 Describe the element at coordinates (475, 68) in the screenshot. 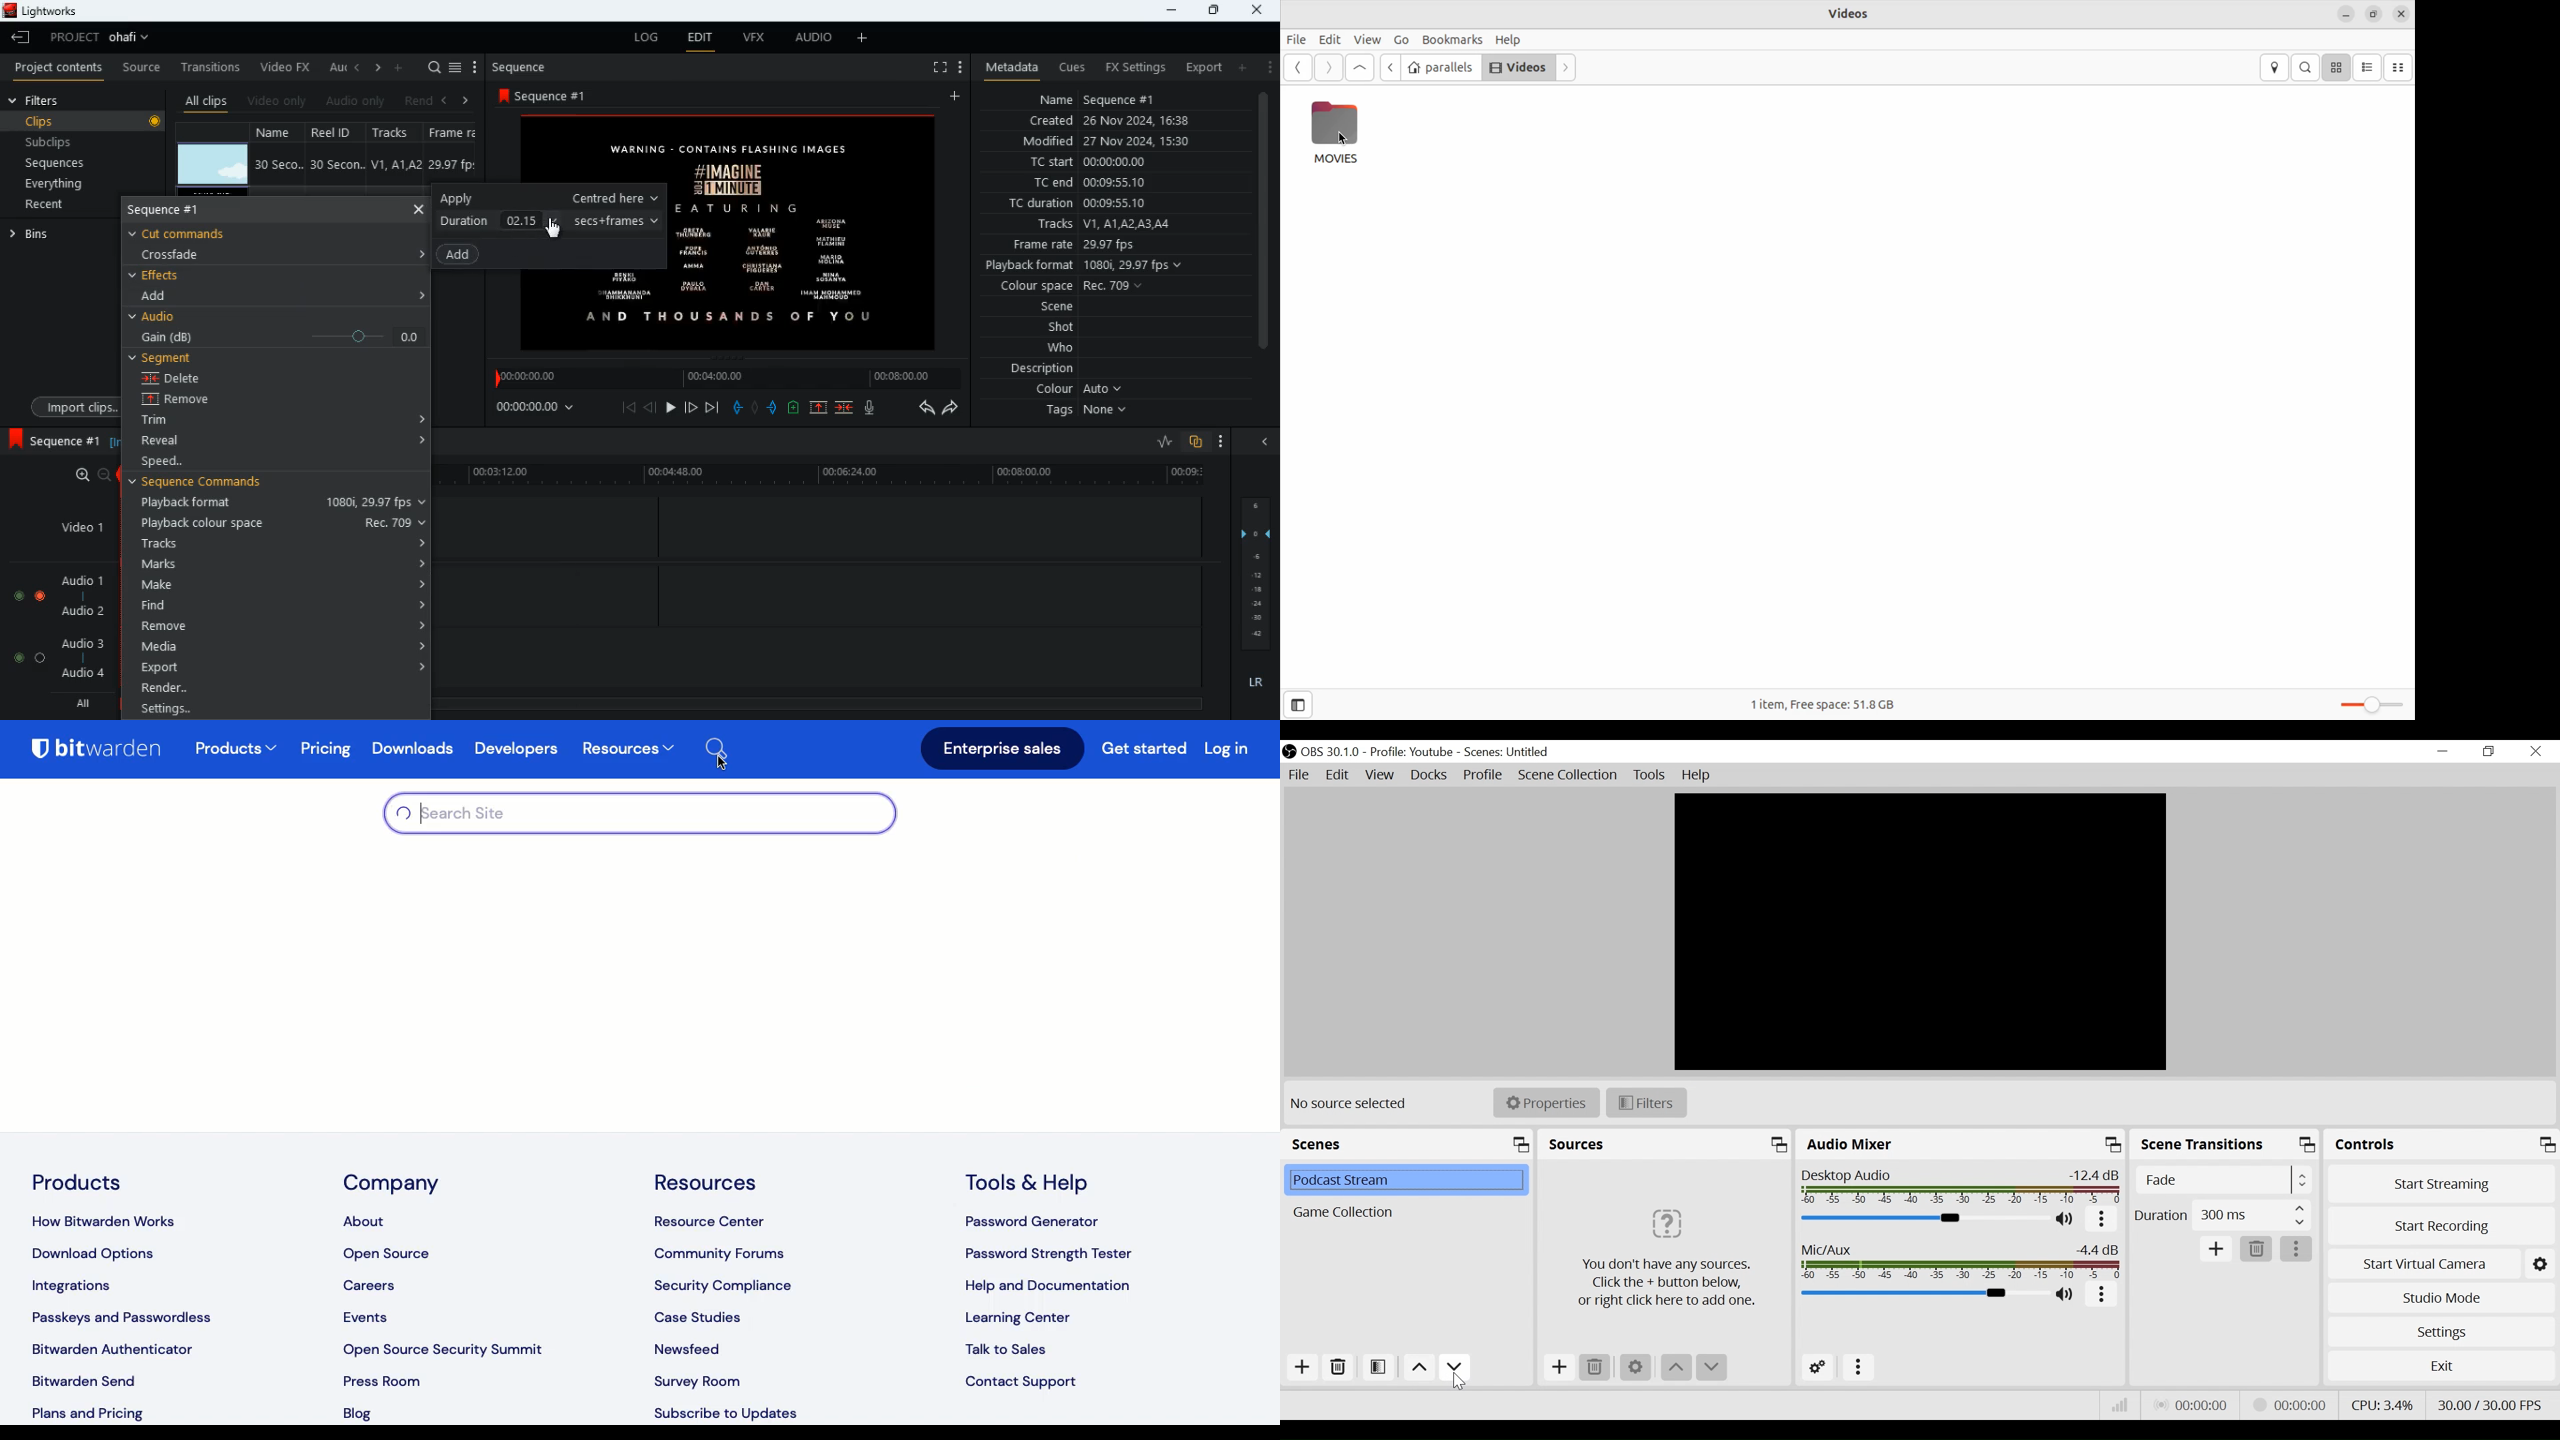

I see `menu` at that location.